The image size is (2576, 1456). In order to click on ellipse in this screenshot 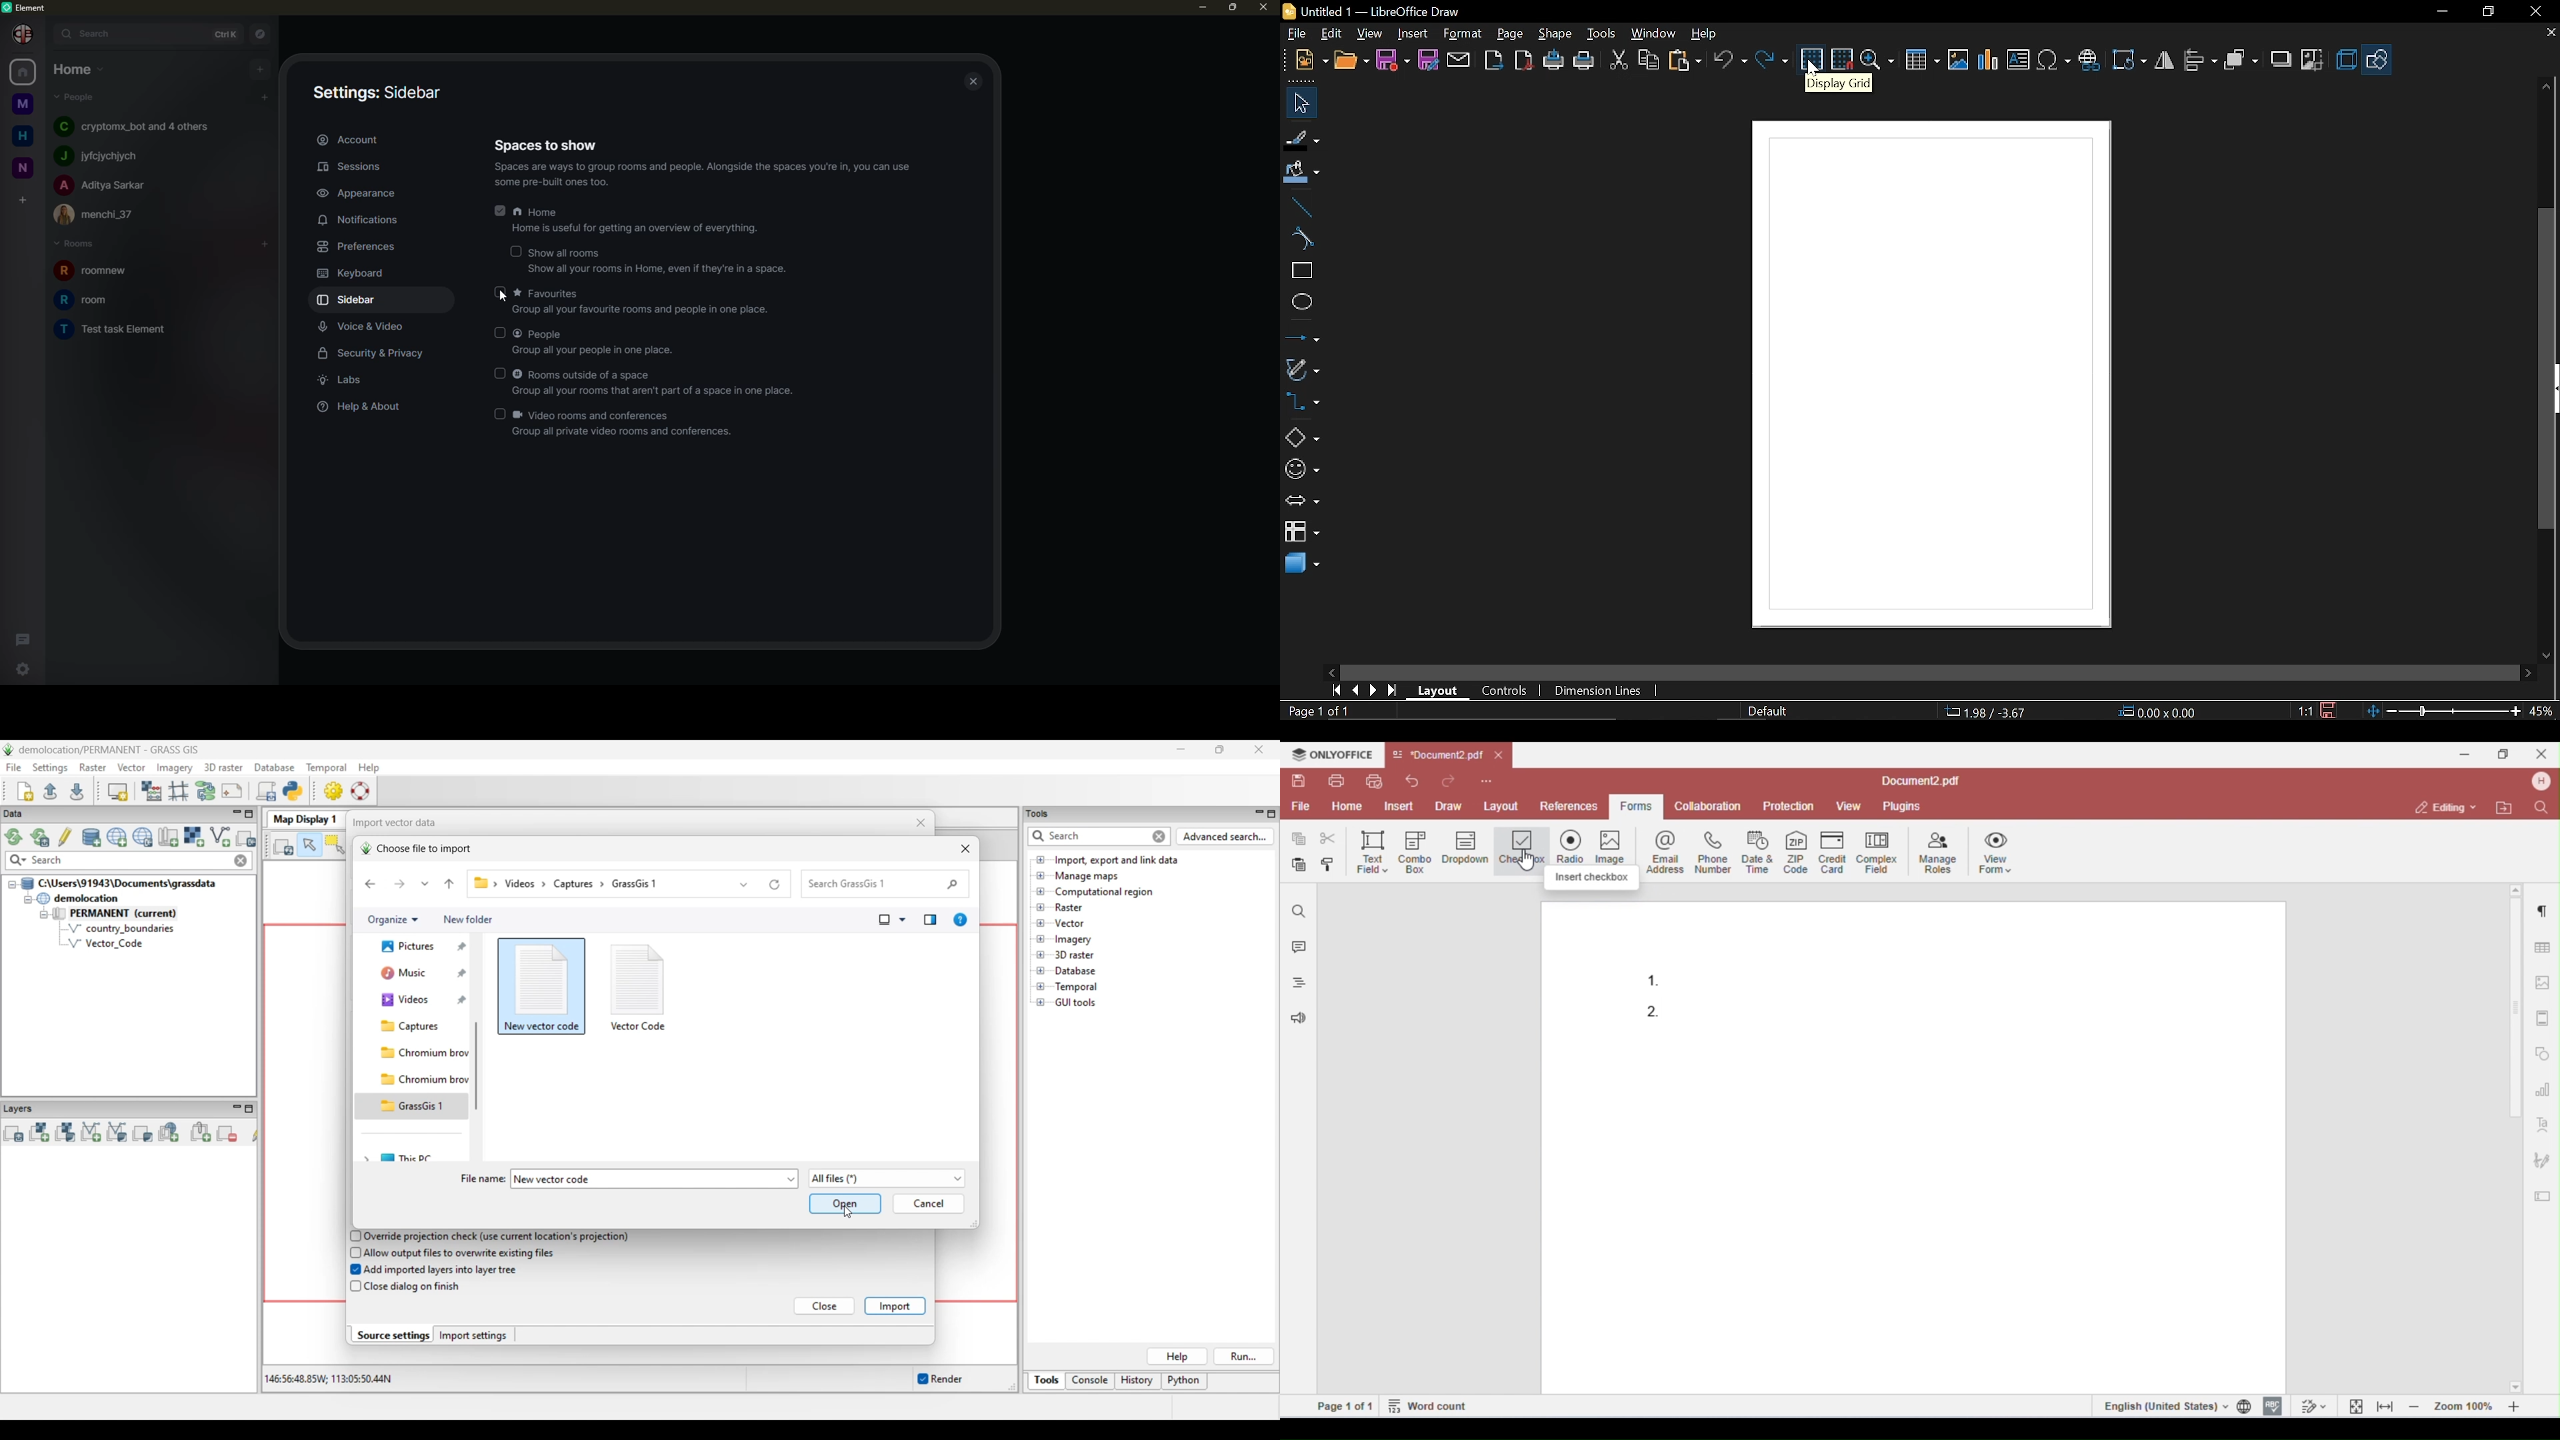, I will do `click(1299, 302)`.